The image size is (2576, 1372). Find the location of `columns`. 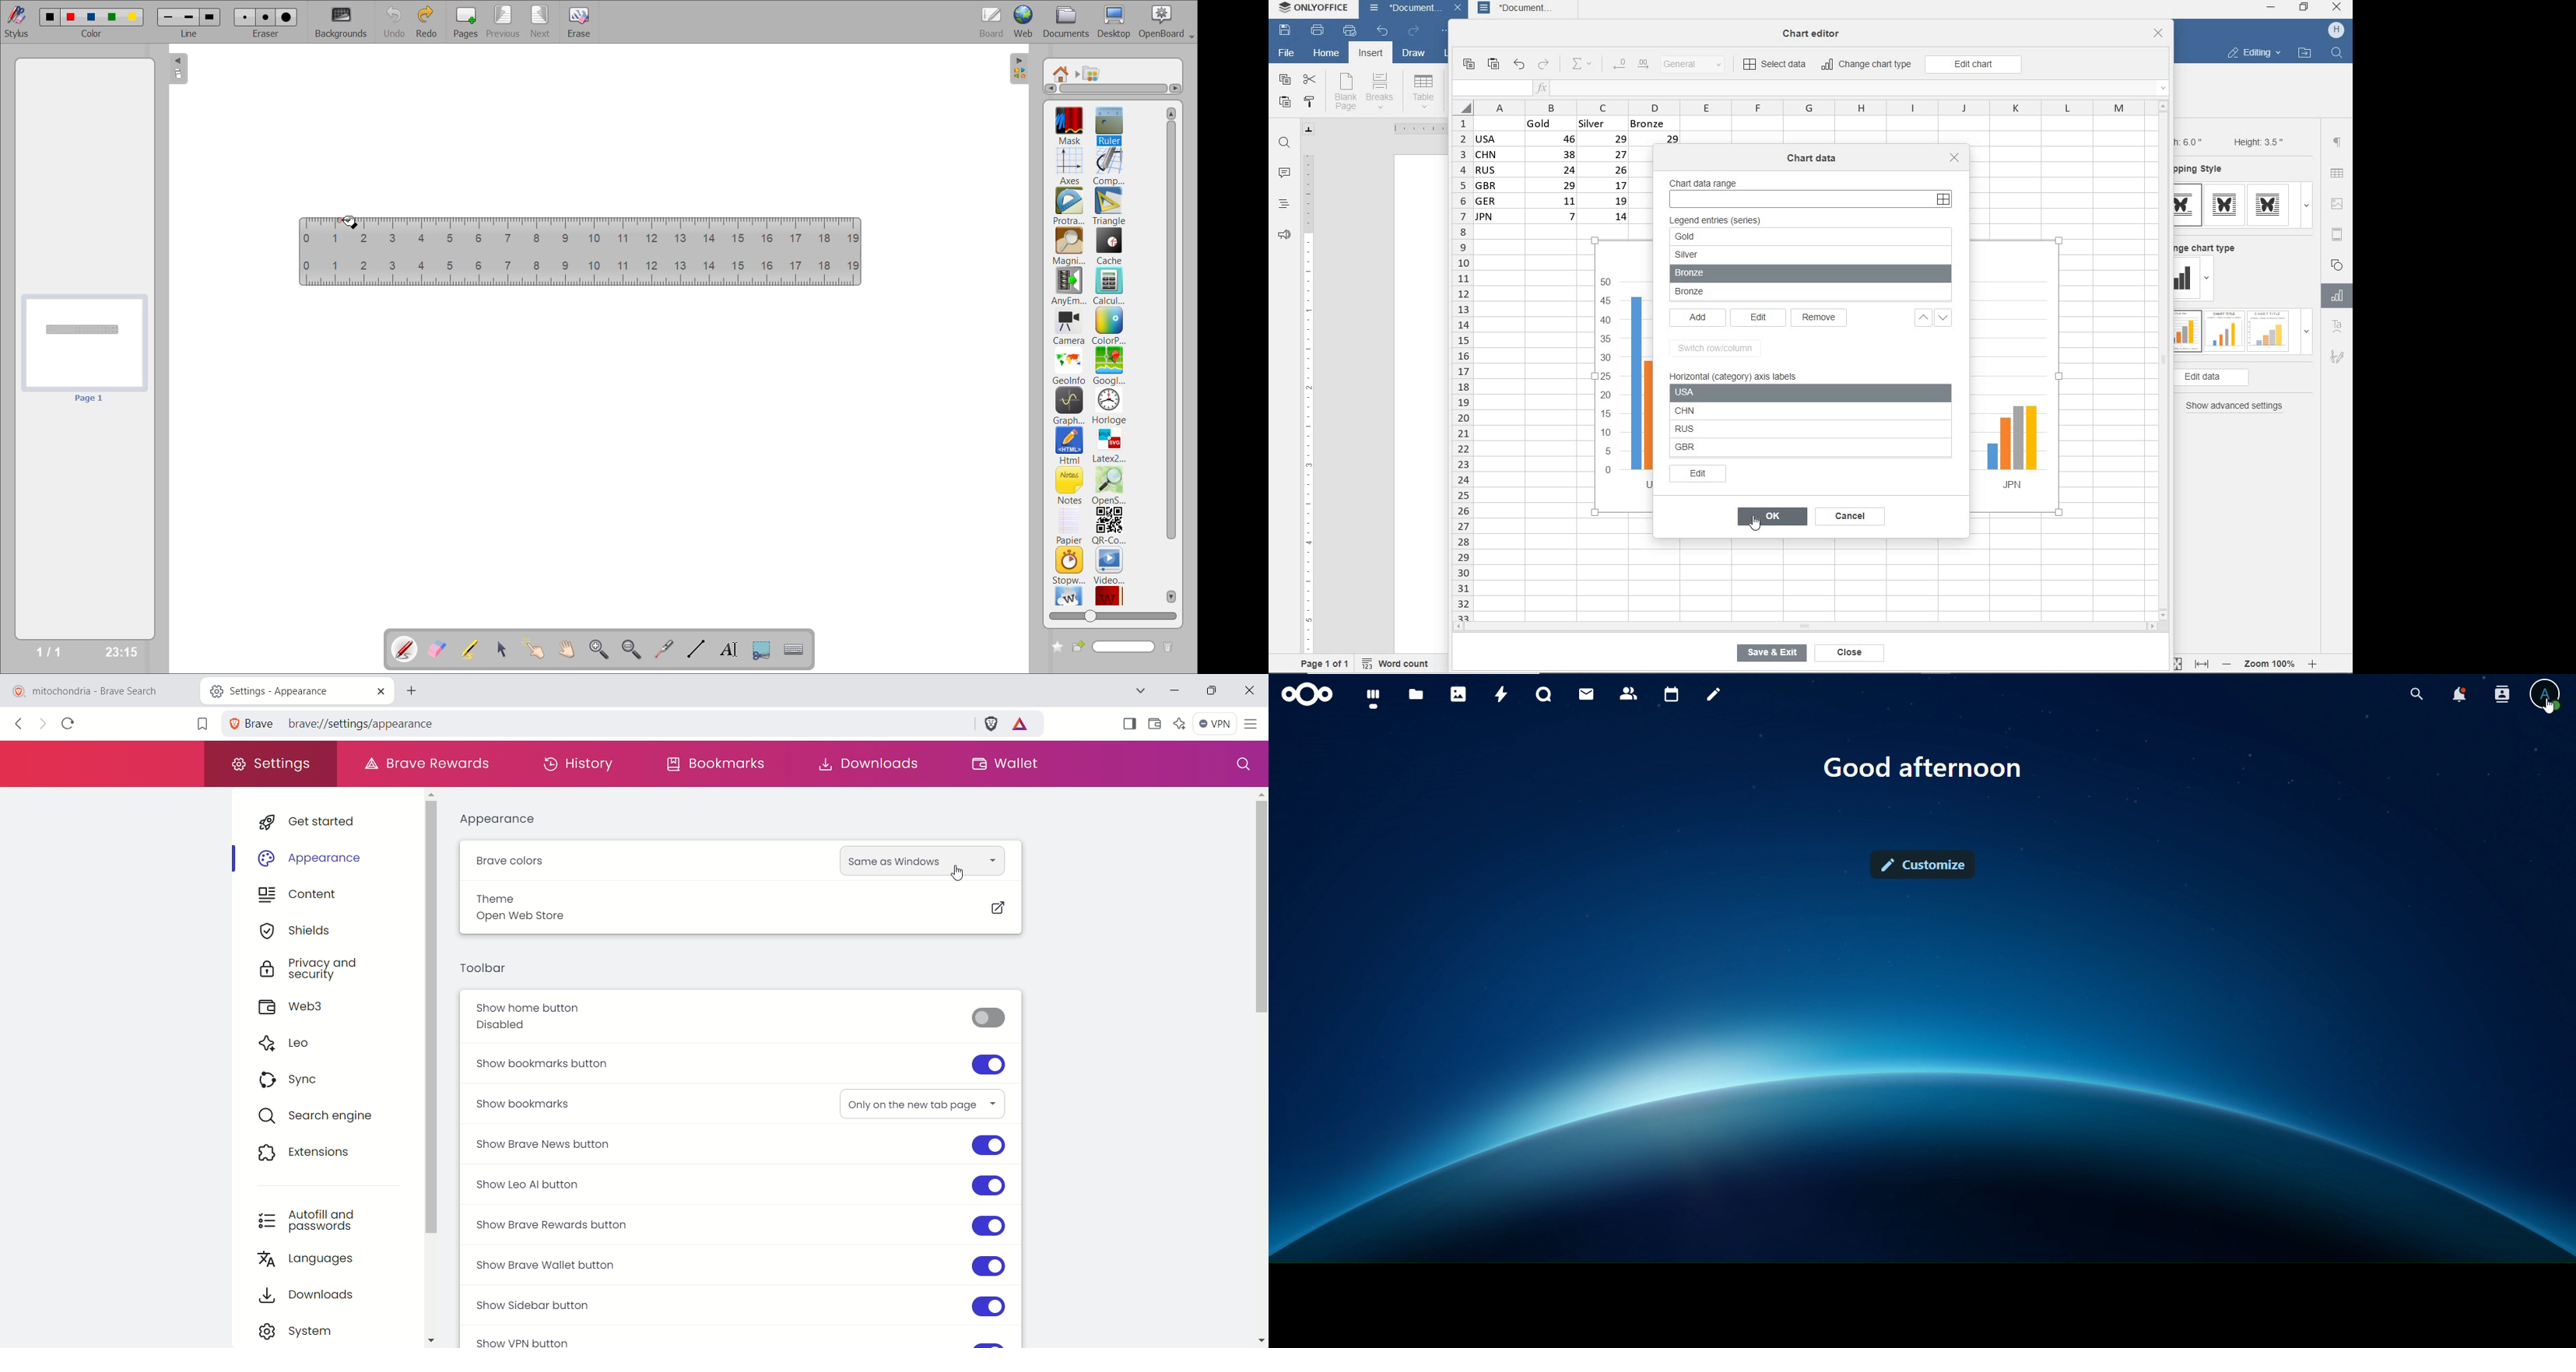

columns is located at coordinates (1800, 107).